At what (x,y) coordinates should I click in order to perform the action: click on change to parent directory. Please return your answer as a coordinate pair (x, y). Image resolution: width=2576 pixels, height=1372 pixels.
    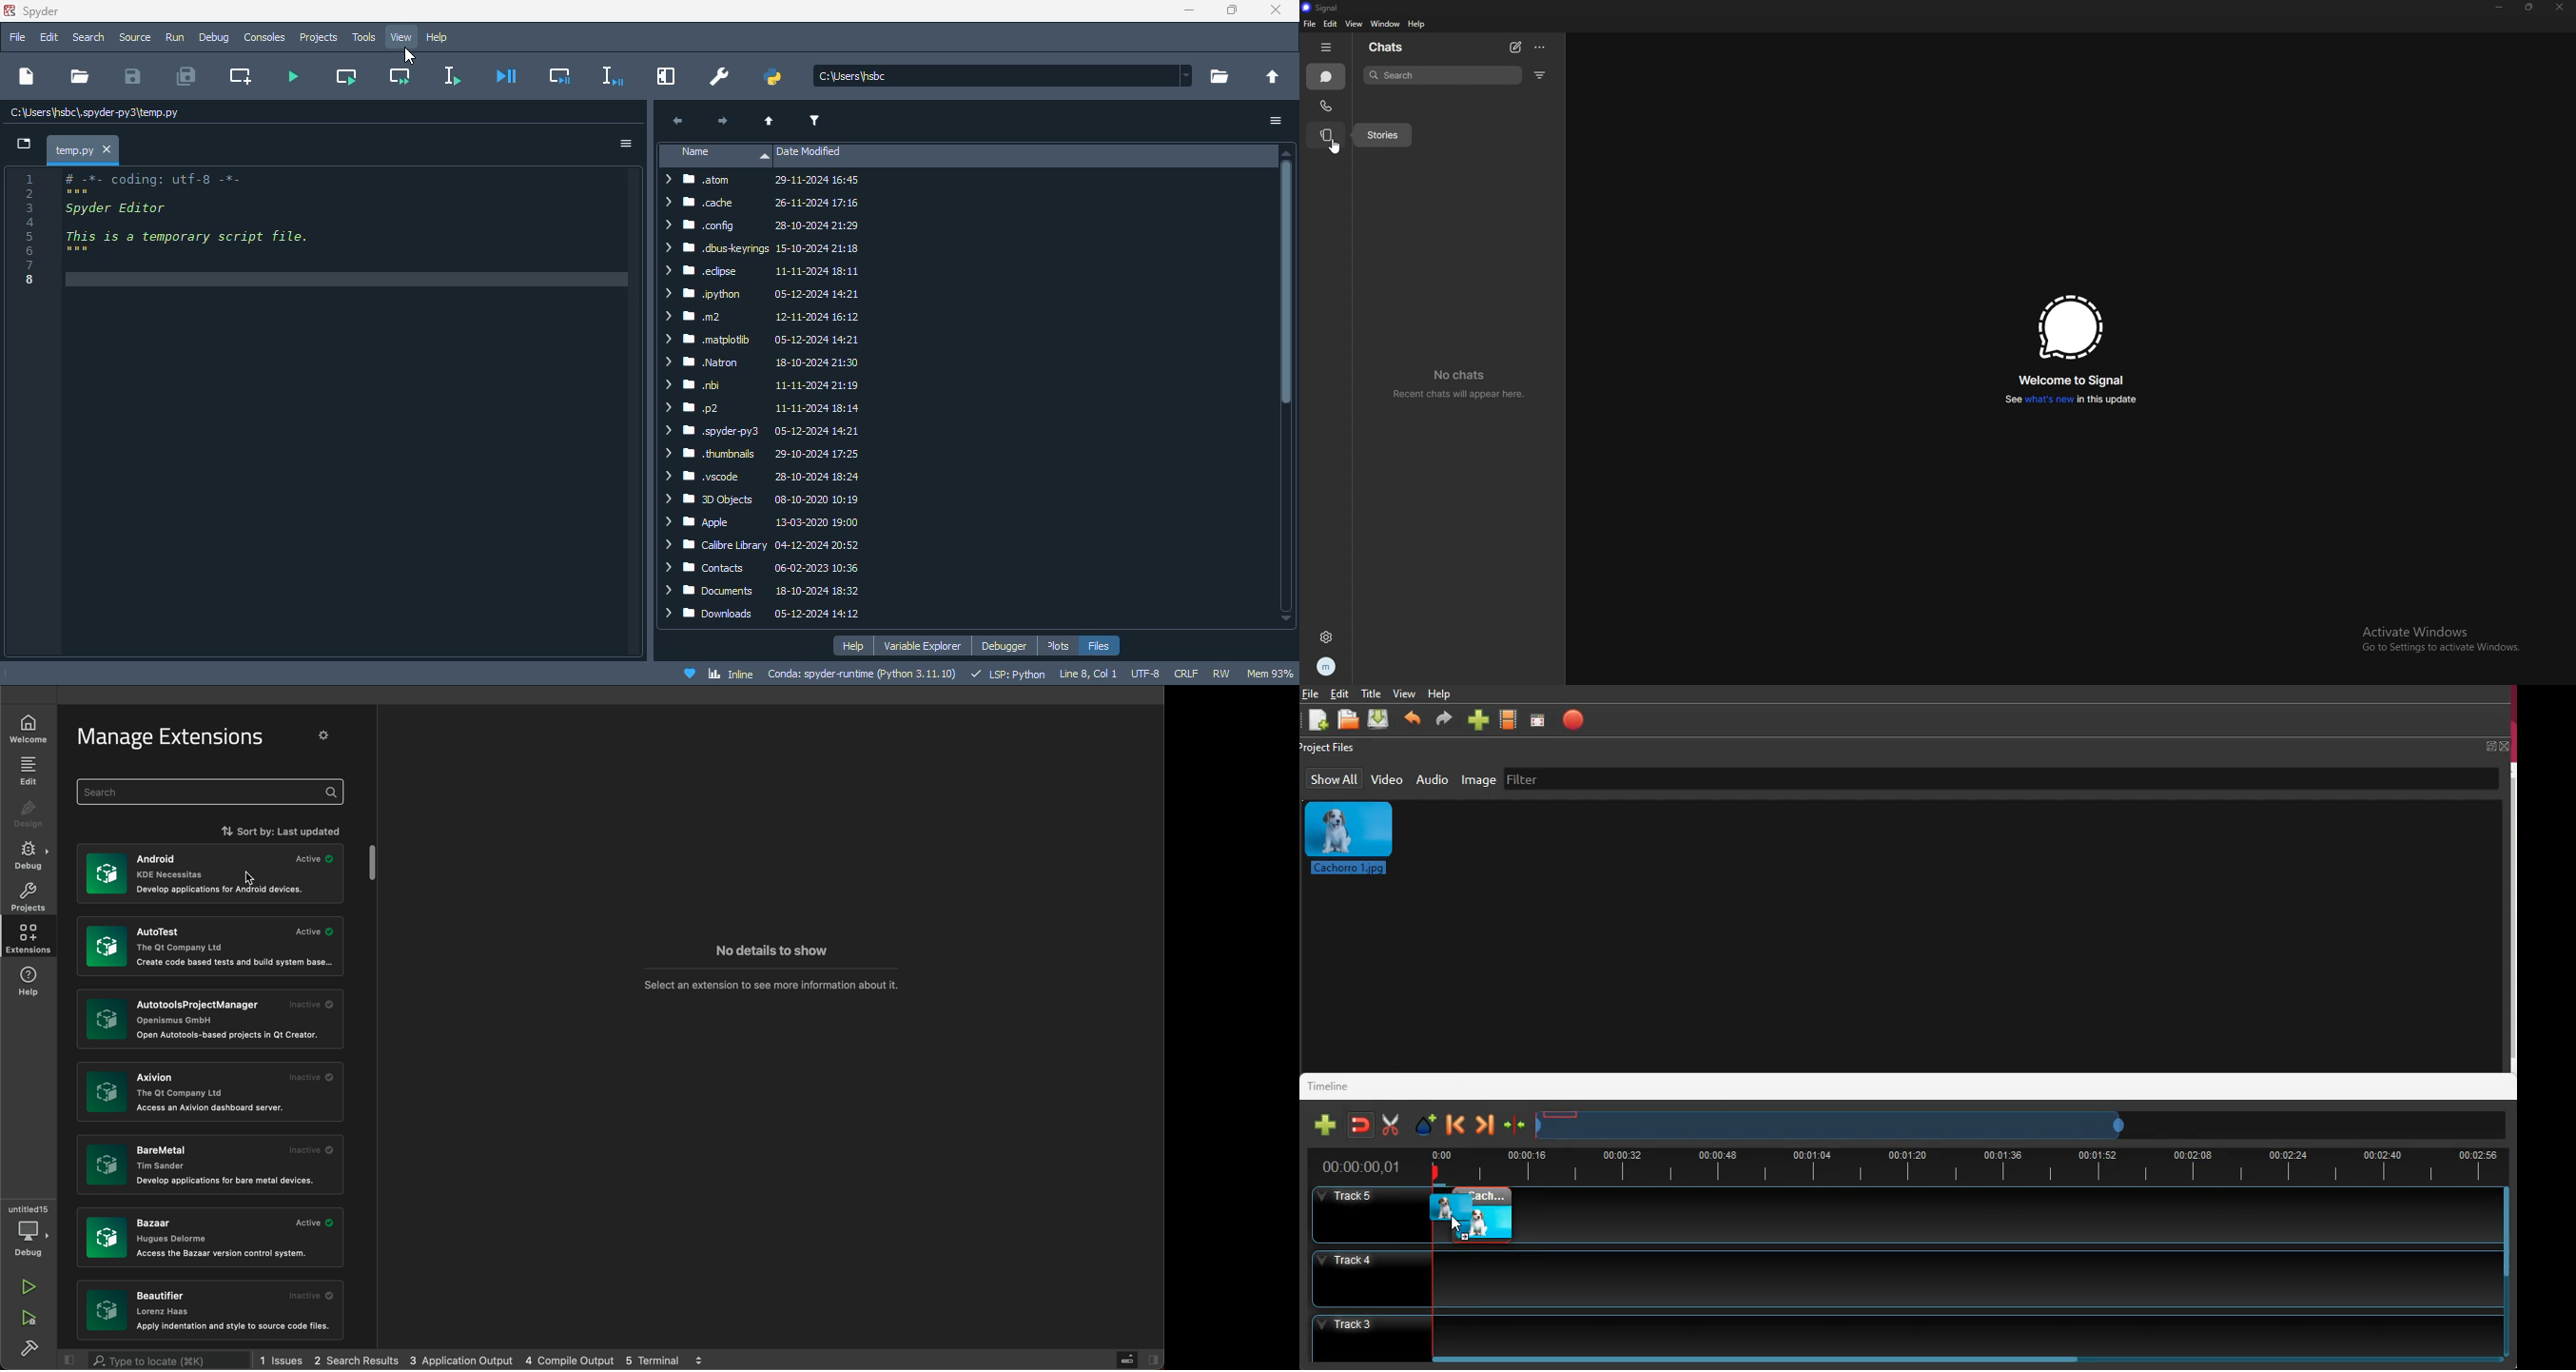
    Looking at the image, I should click on (1274, 77).